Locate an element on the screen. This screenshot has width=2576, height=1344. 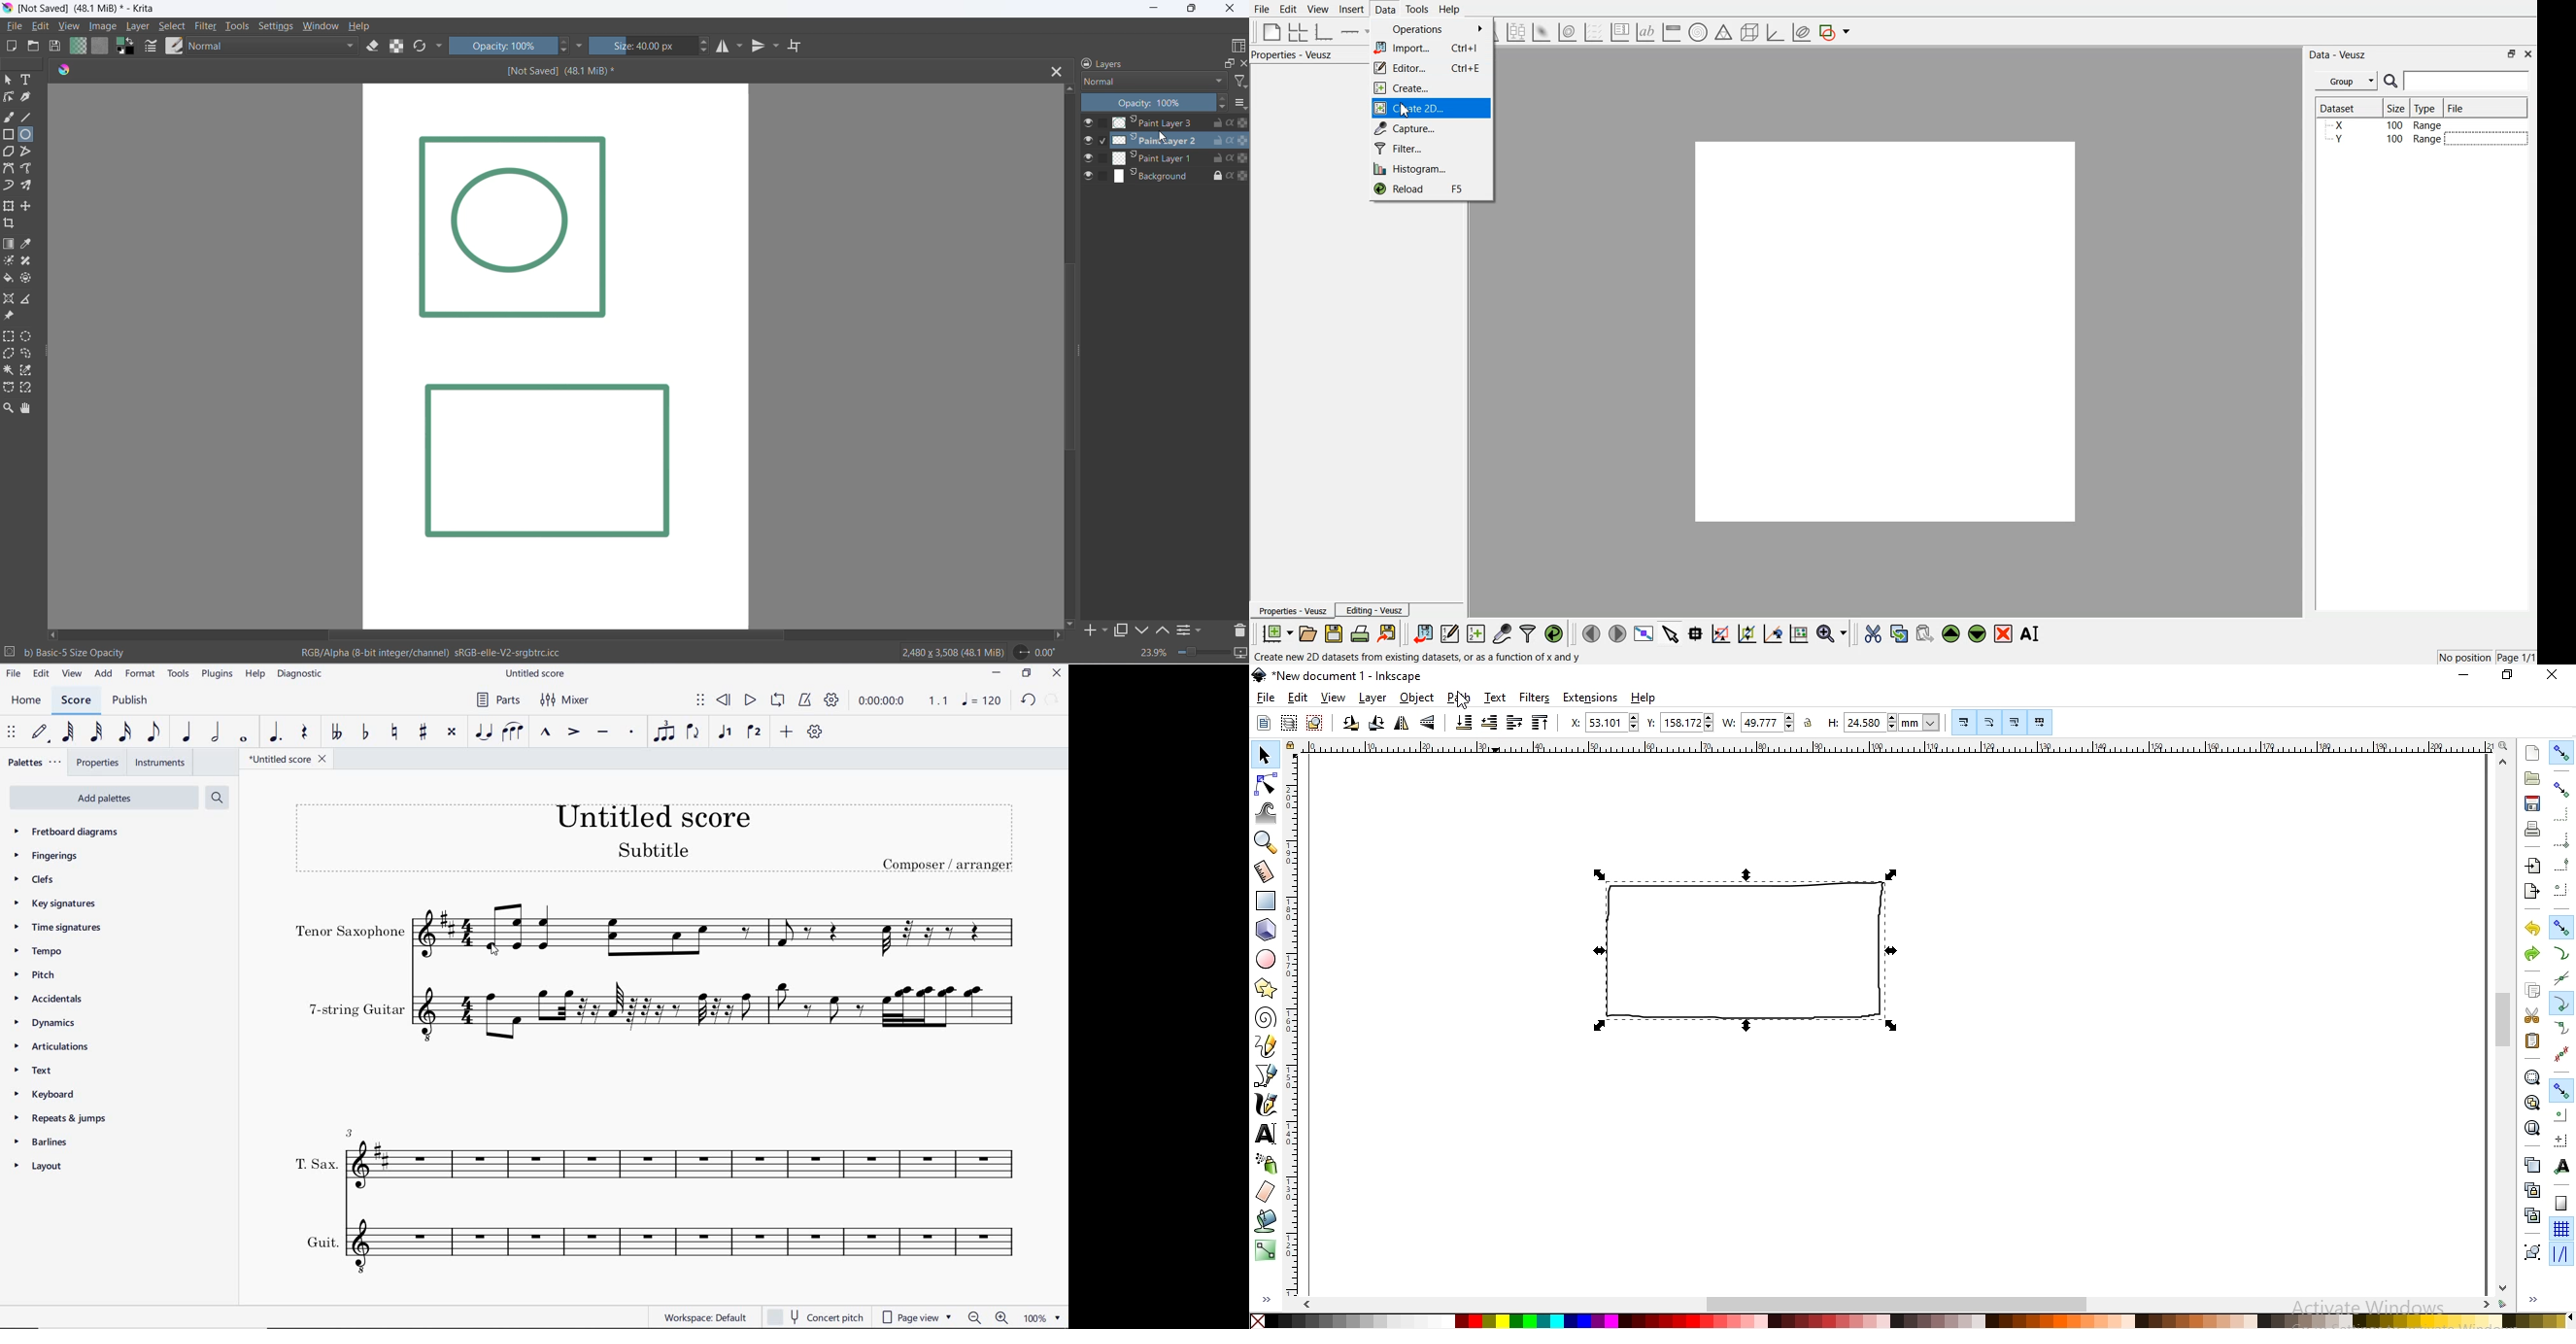
enable snapping is located at coordinates (2561, 753).